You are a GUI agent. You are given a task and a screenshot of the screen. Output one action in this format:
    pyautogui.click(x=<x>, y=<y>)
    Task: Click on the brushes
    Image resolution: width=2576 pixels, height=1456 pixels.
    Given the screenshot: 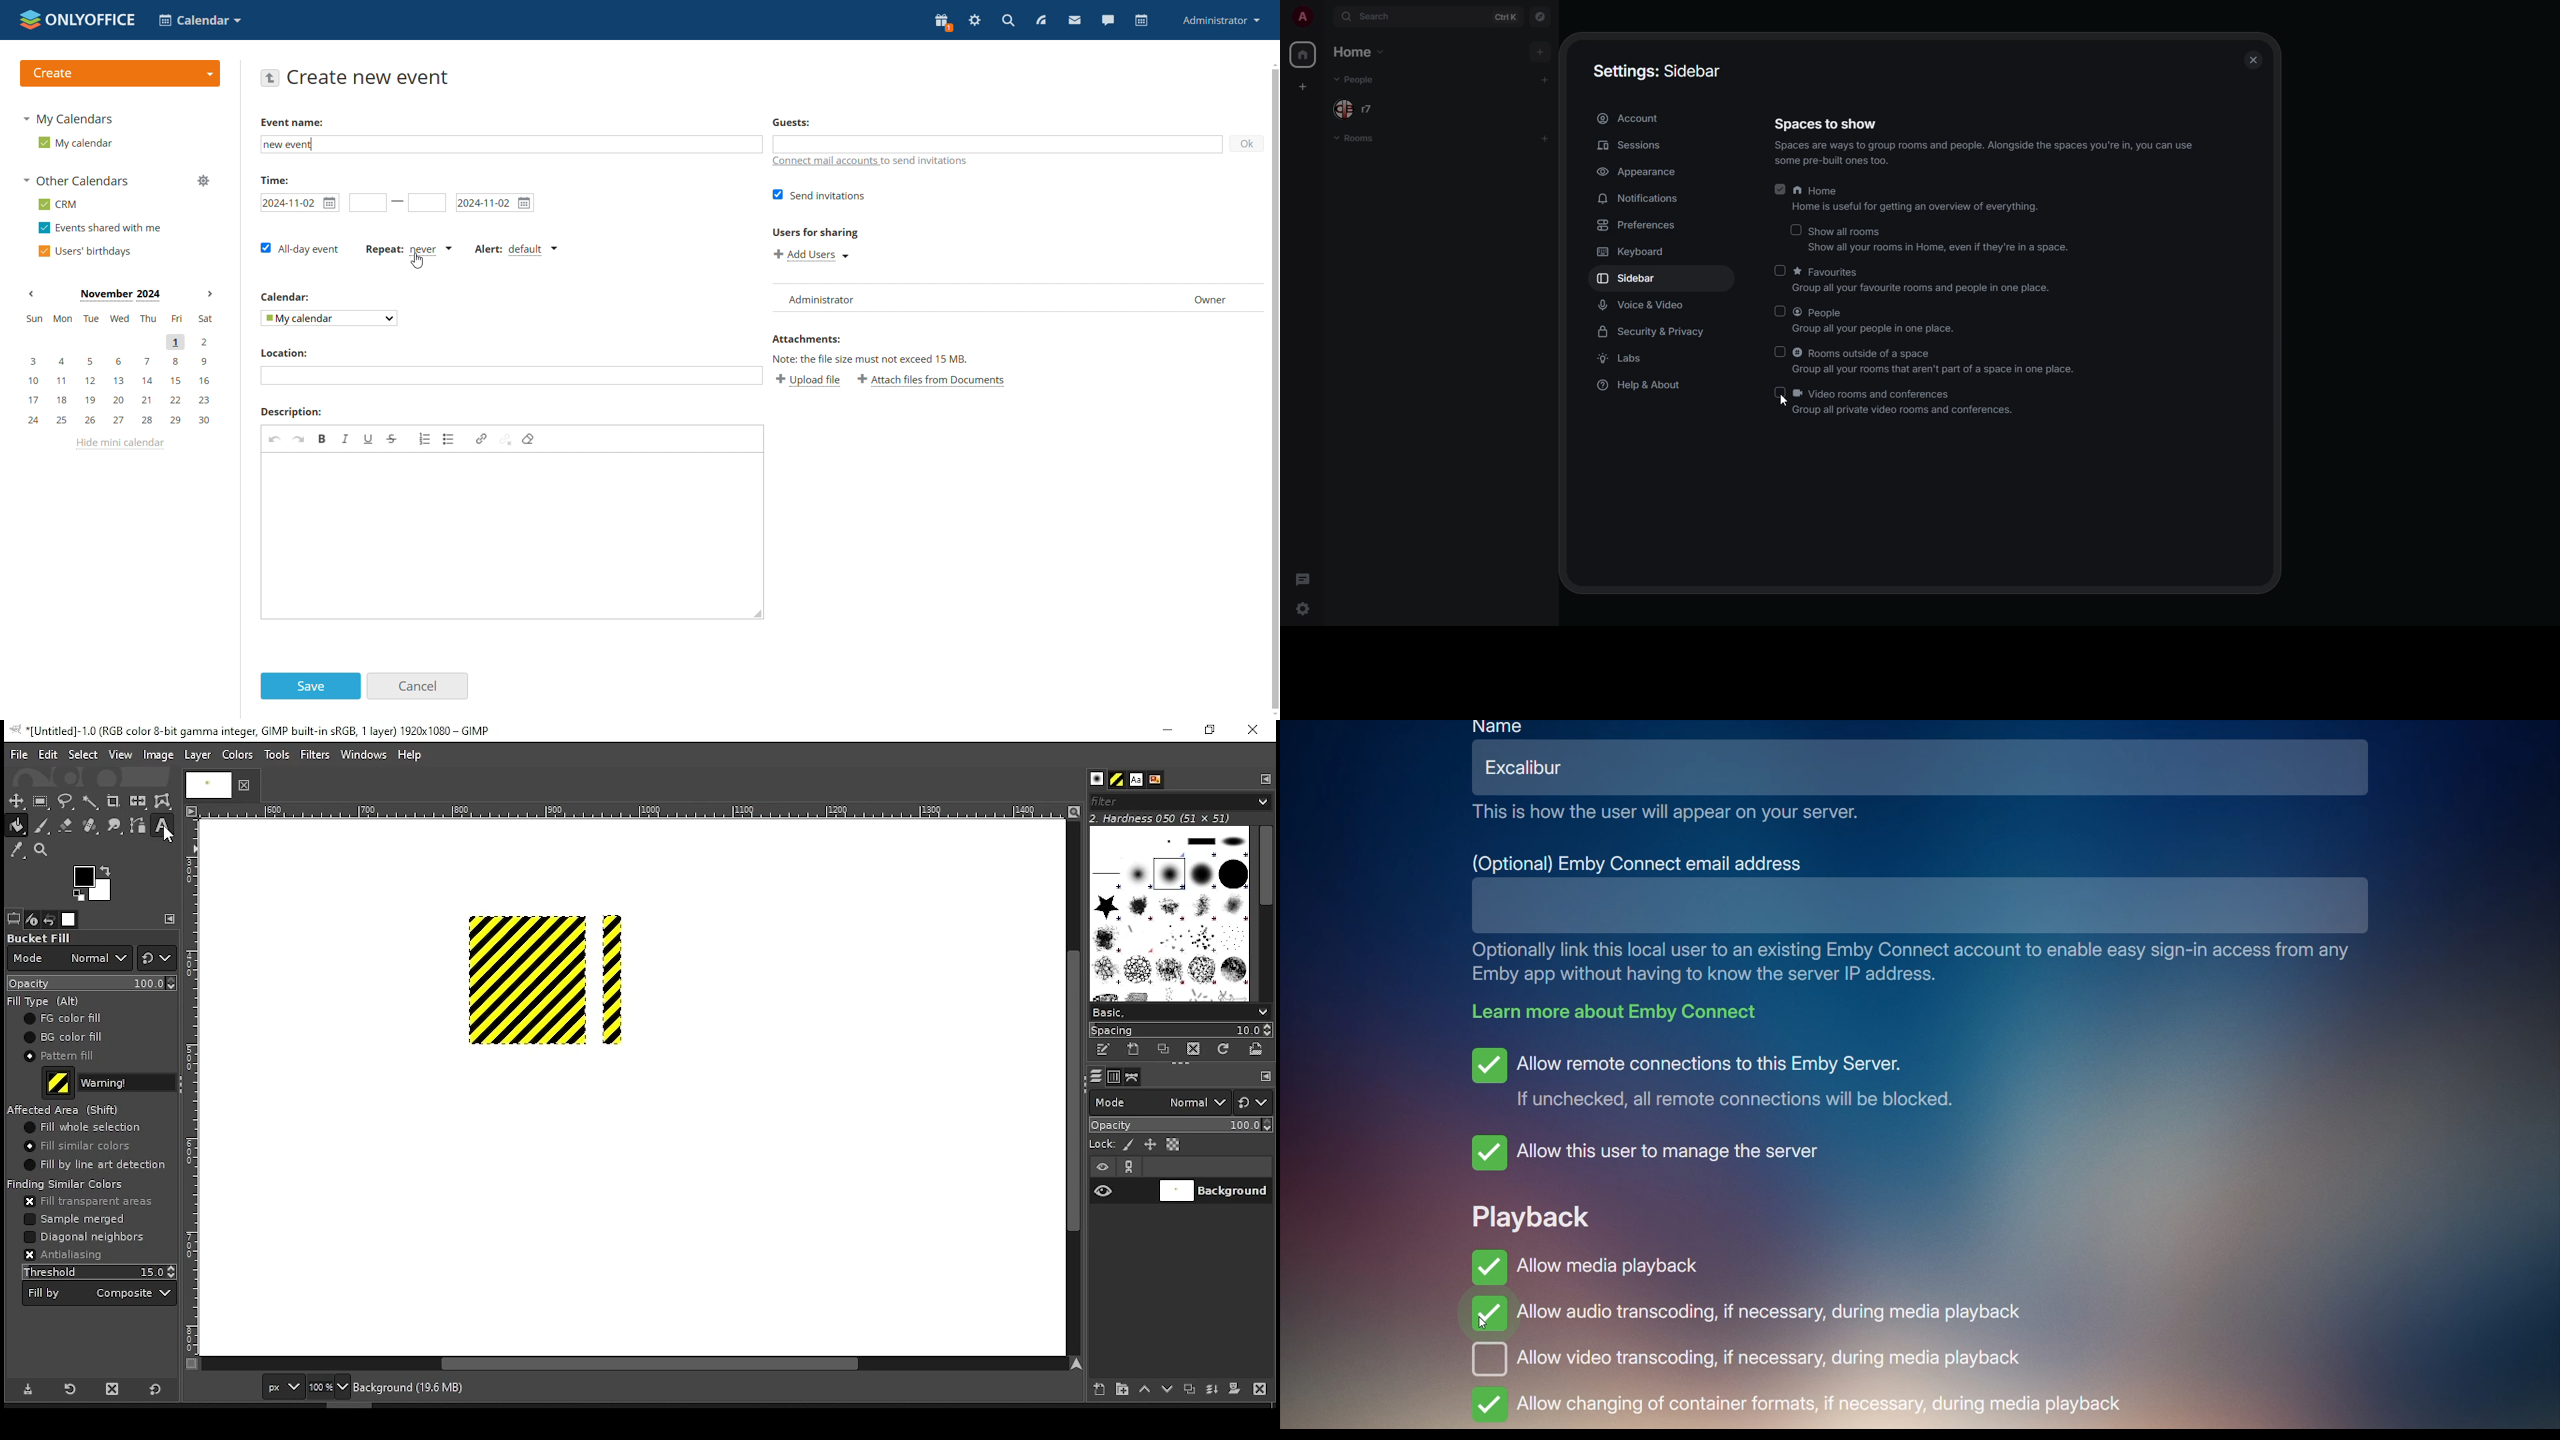 What is the action you would take?
    pyautogui.click(x=1097, y=780)
    